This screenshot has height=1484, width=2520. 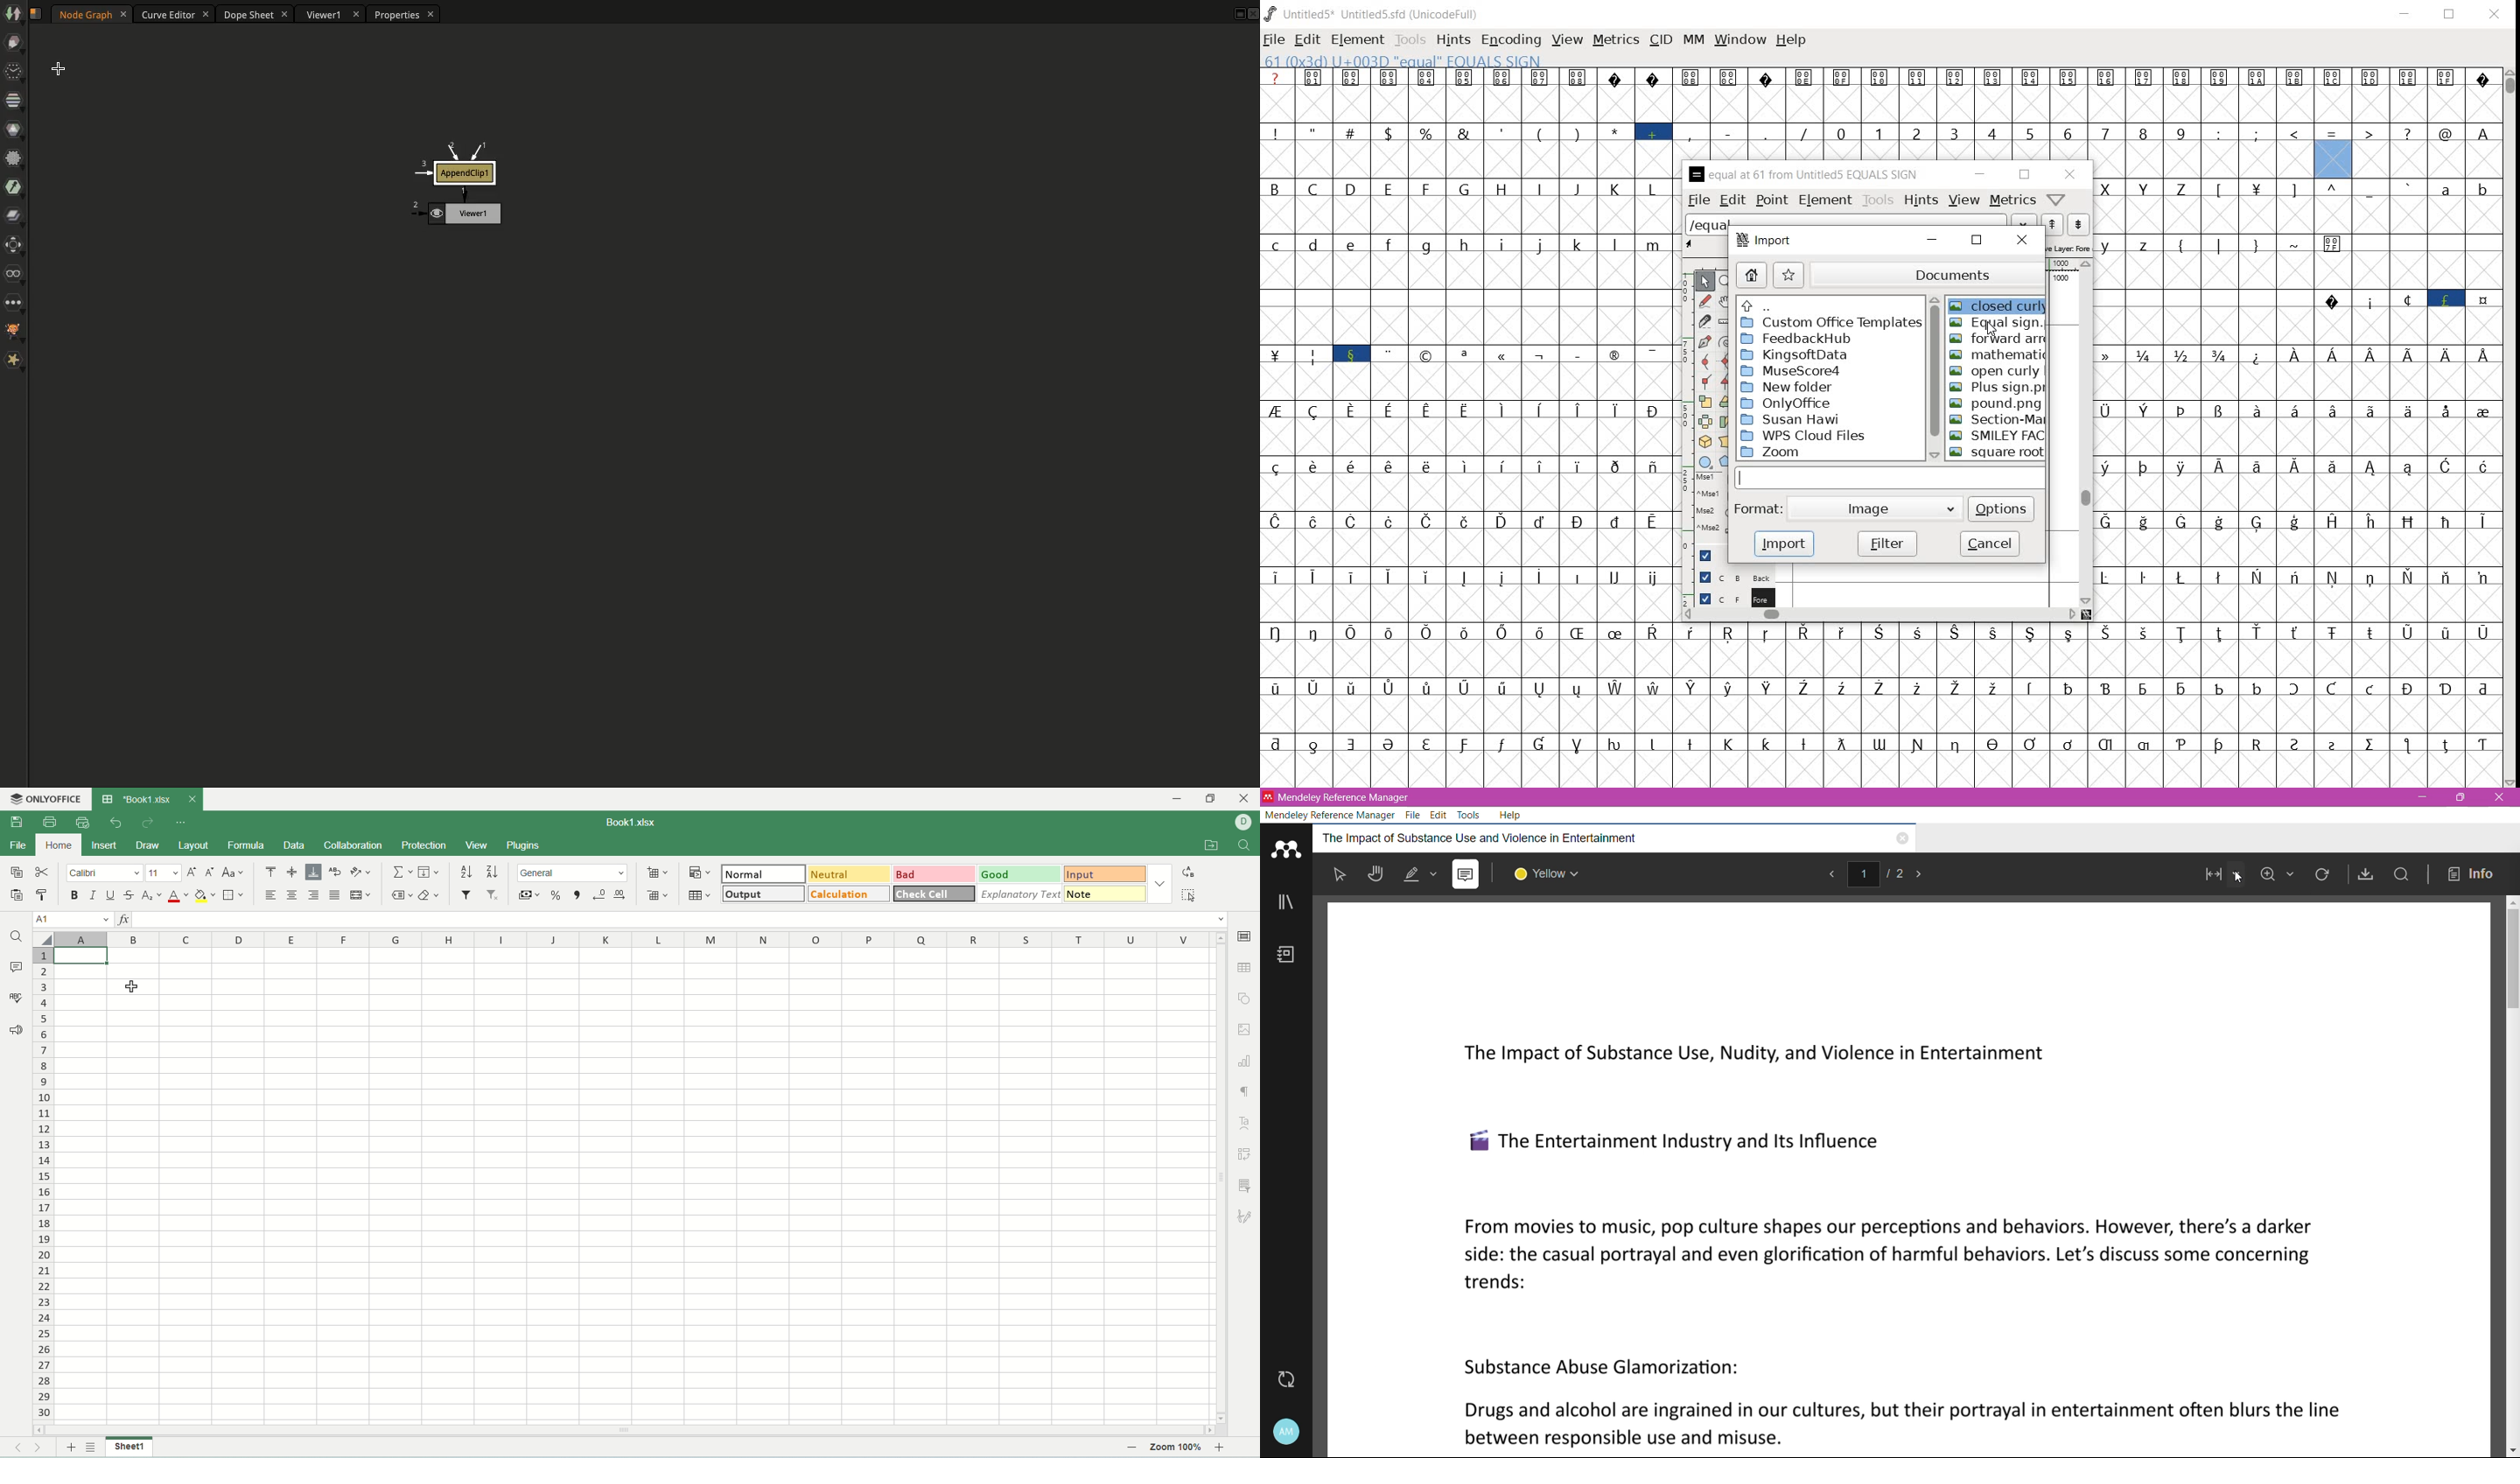 I want to click on neutral, so click(x=852, y=875).